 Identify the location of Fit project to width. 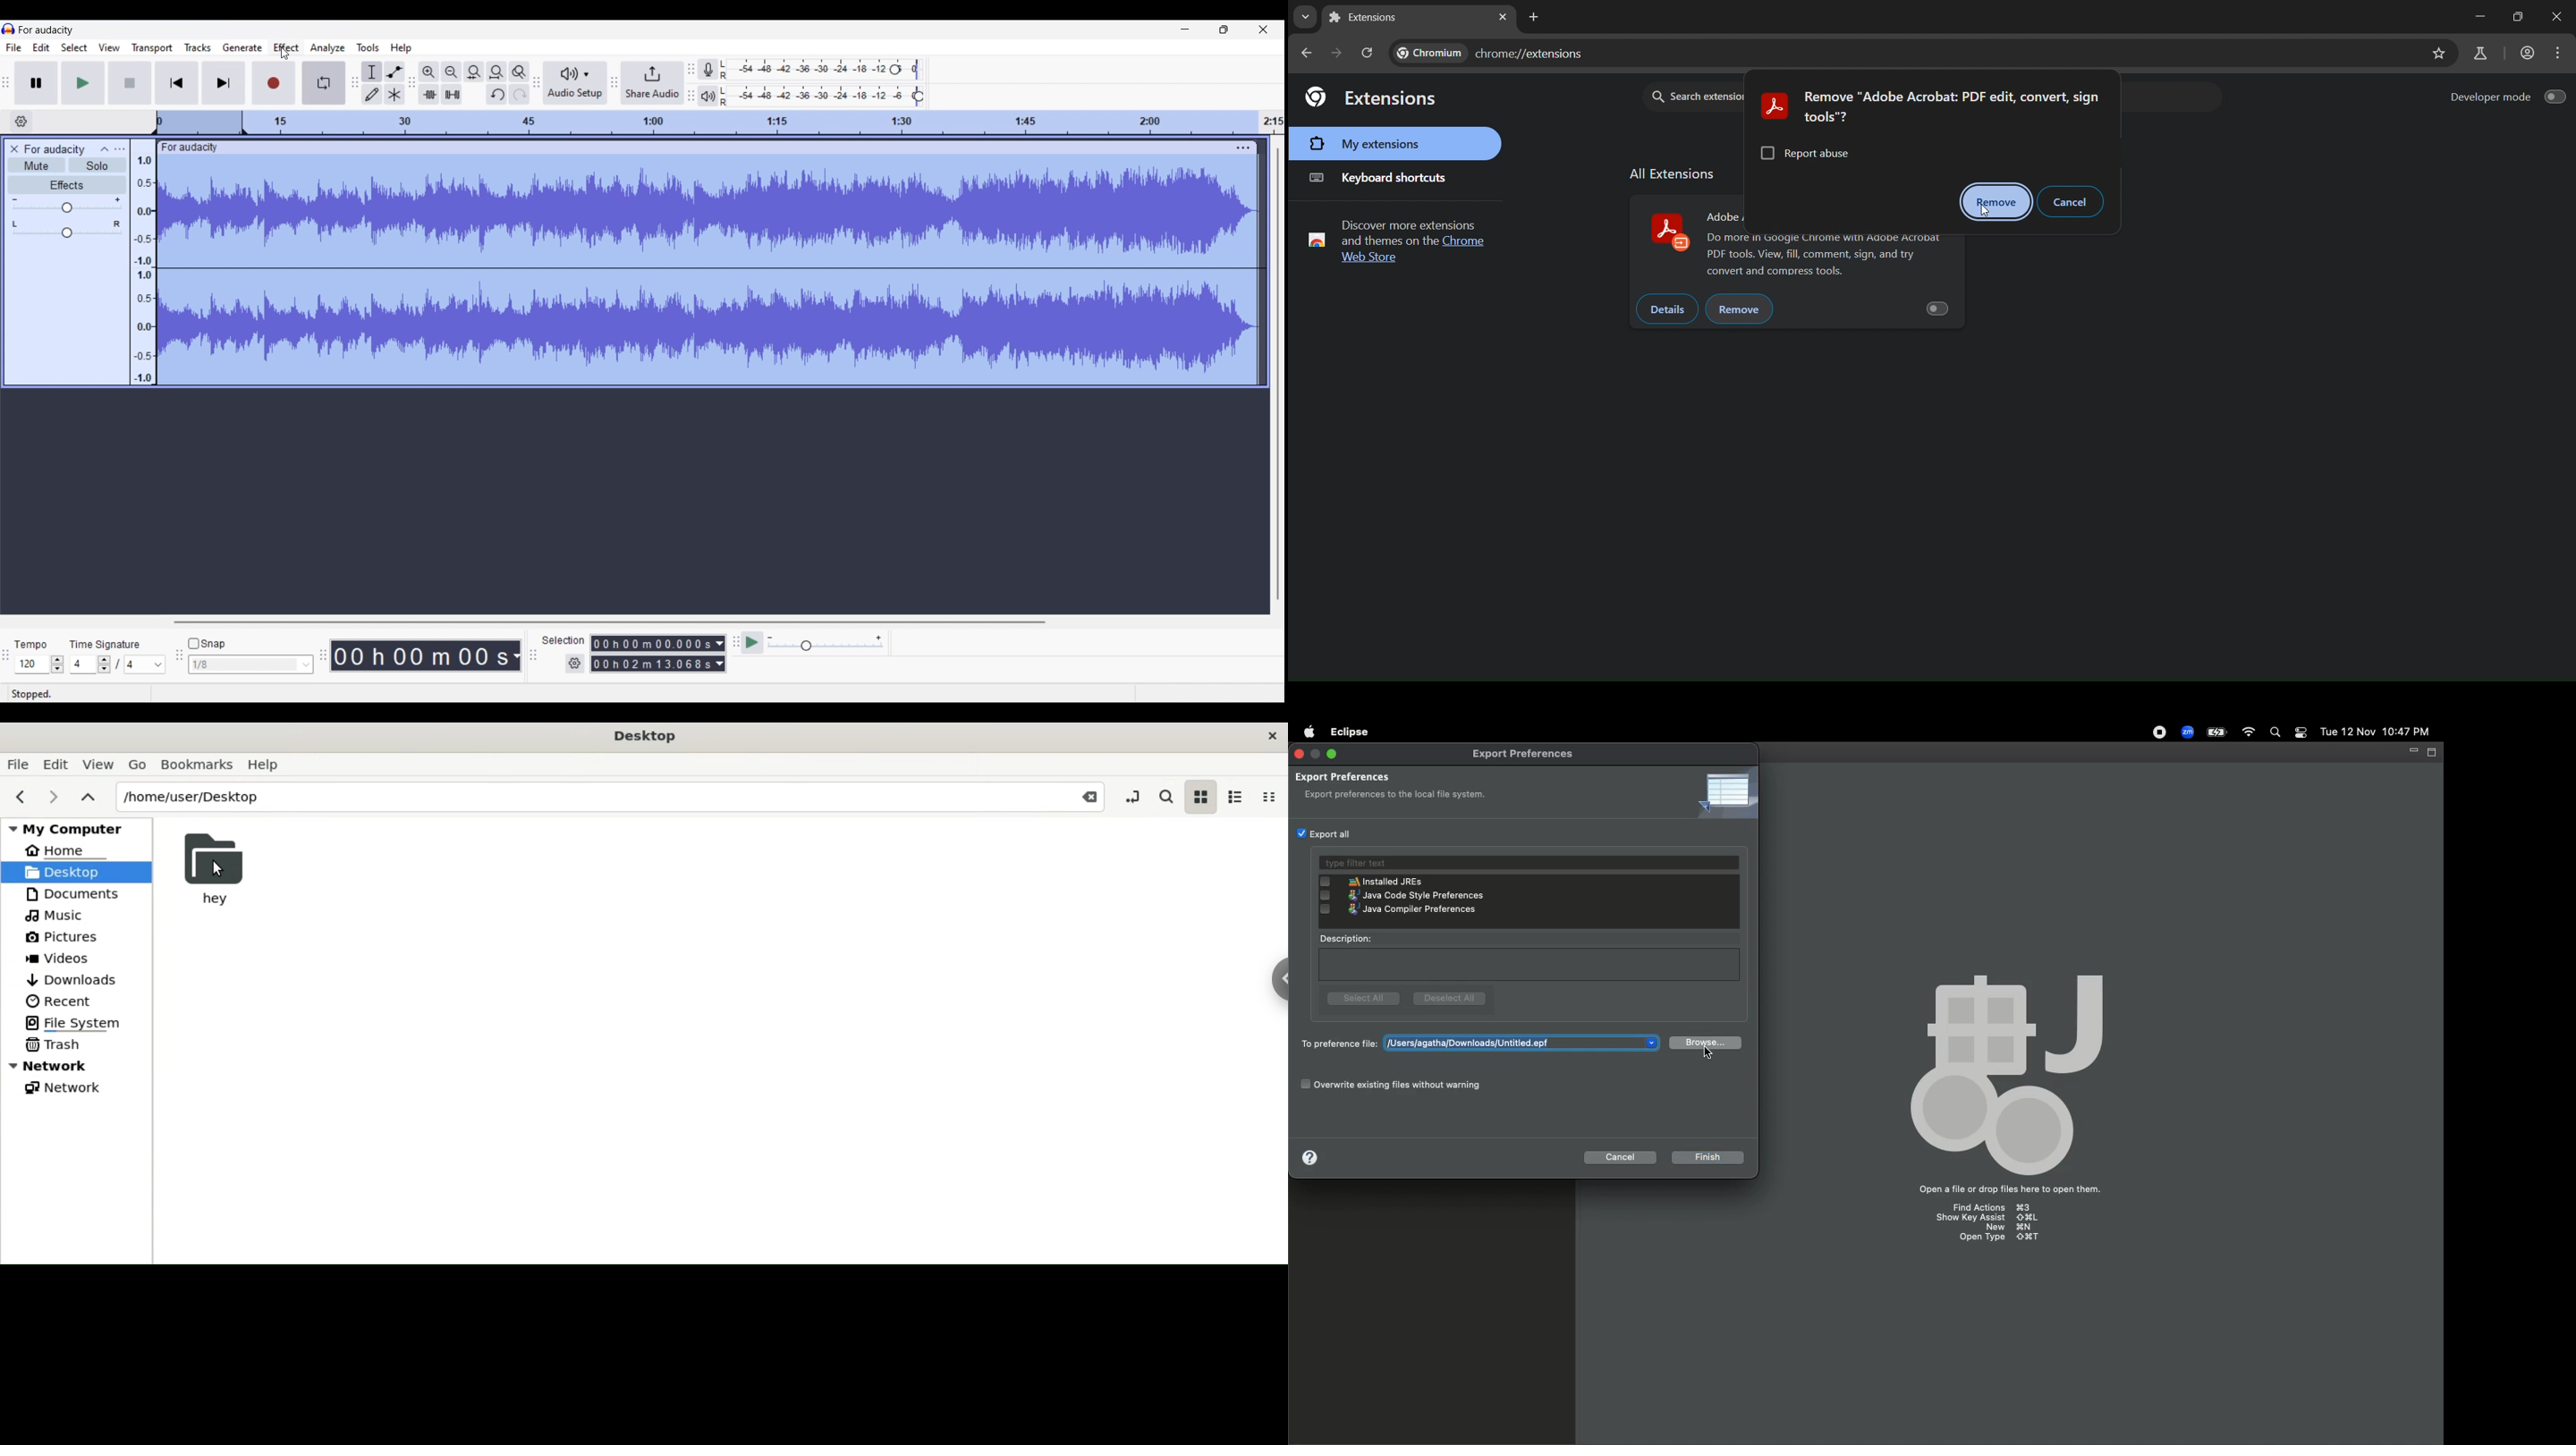
(497, 72).